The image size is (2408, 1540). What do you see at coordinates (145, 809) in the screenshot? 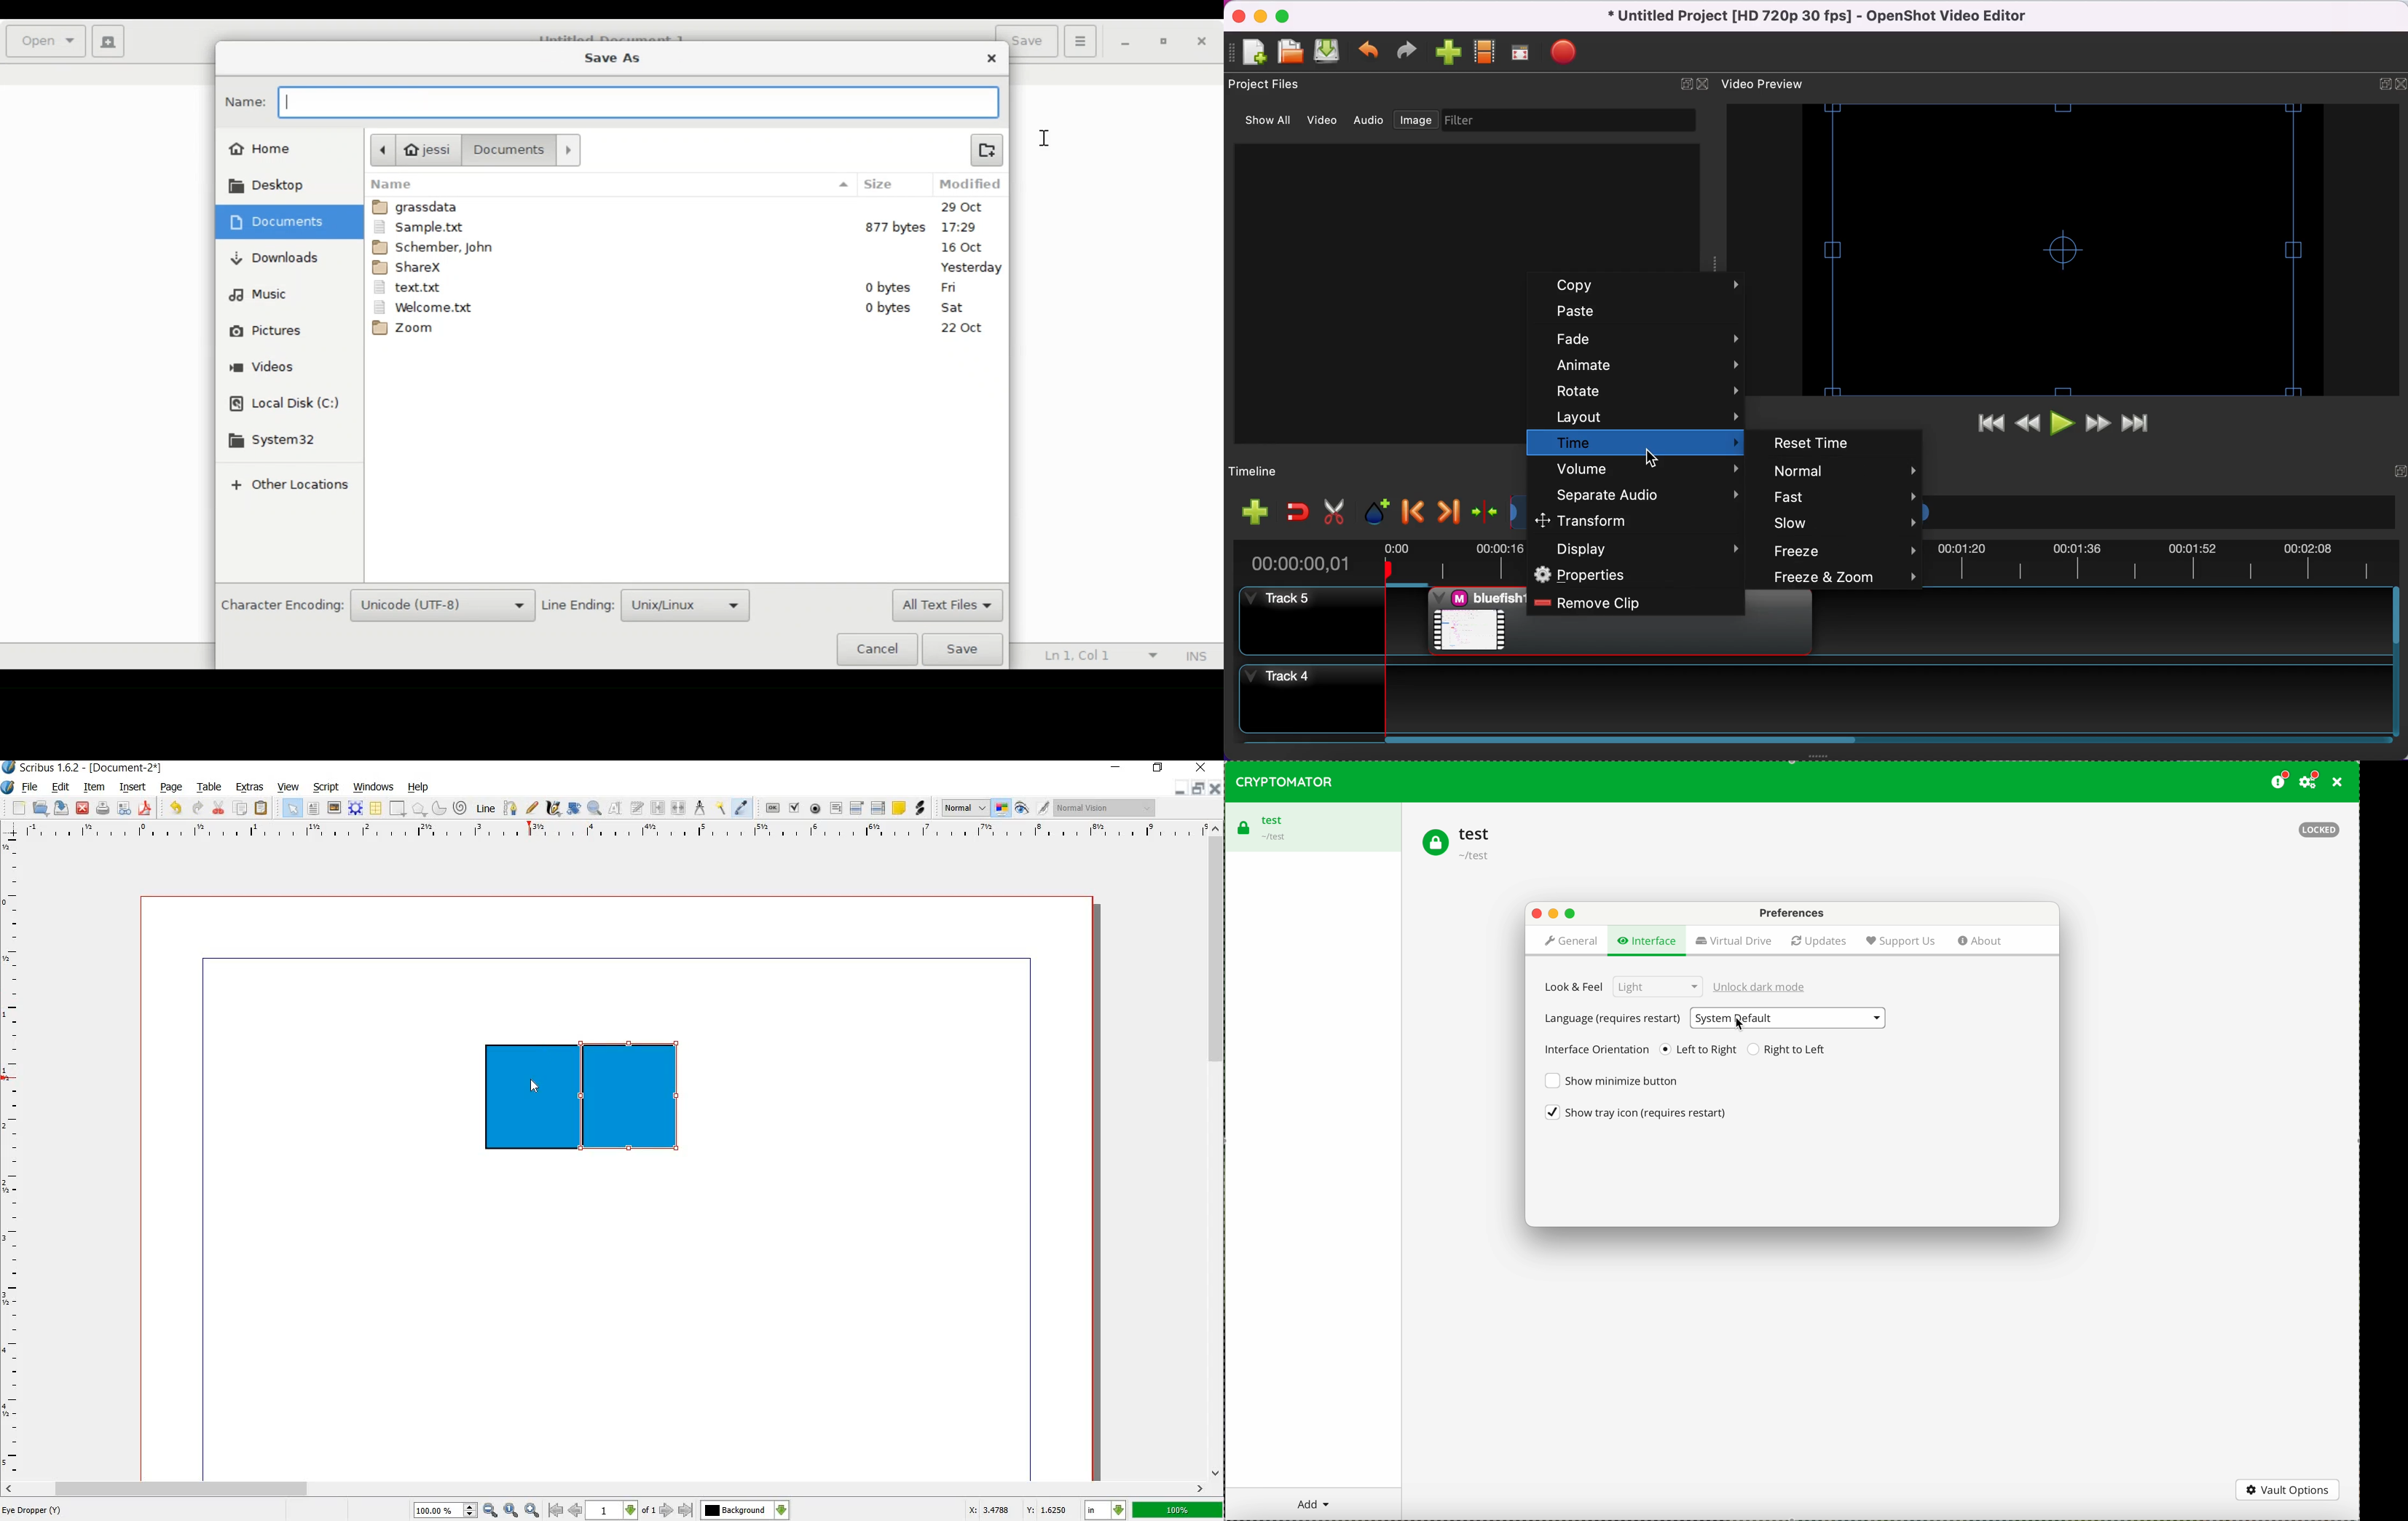
I see `save as a pdf` at bounding box center [145, 809].